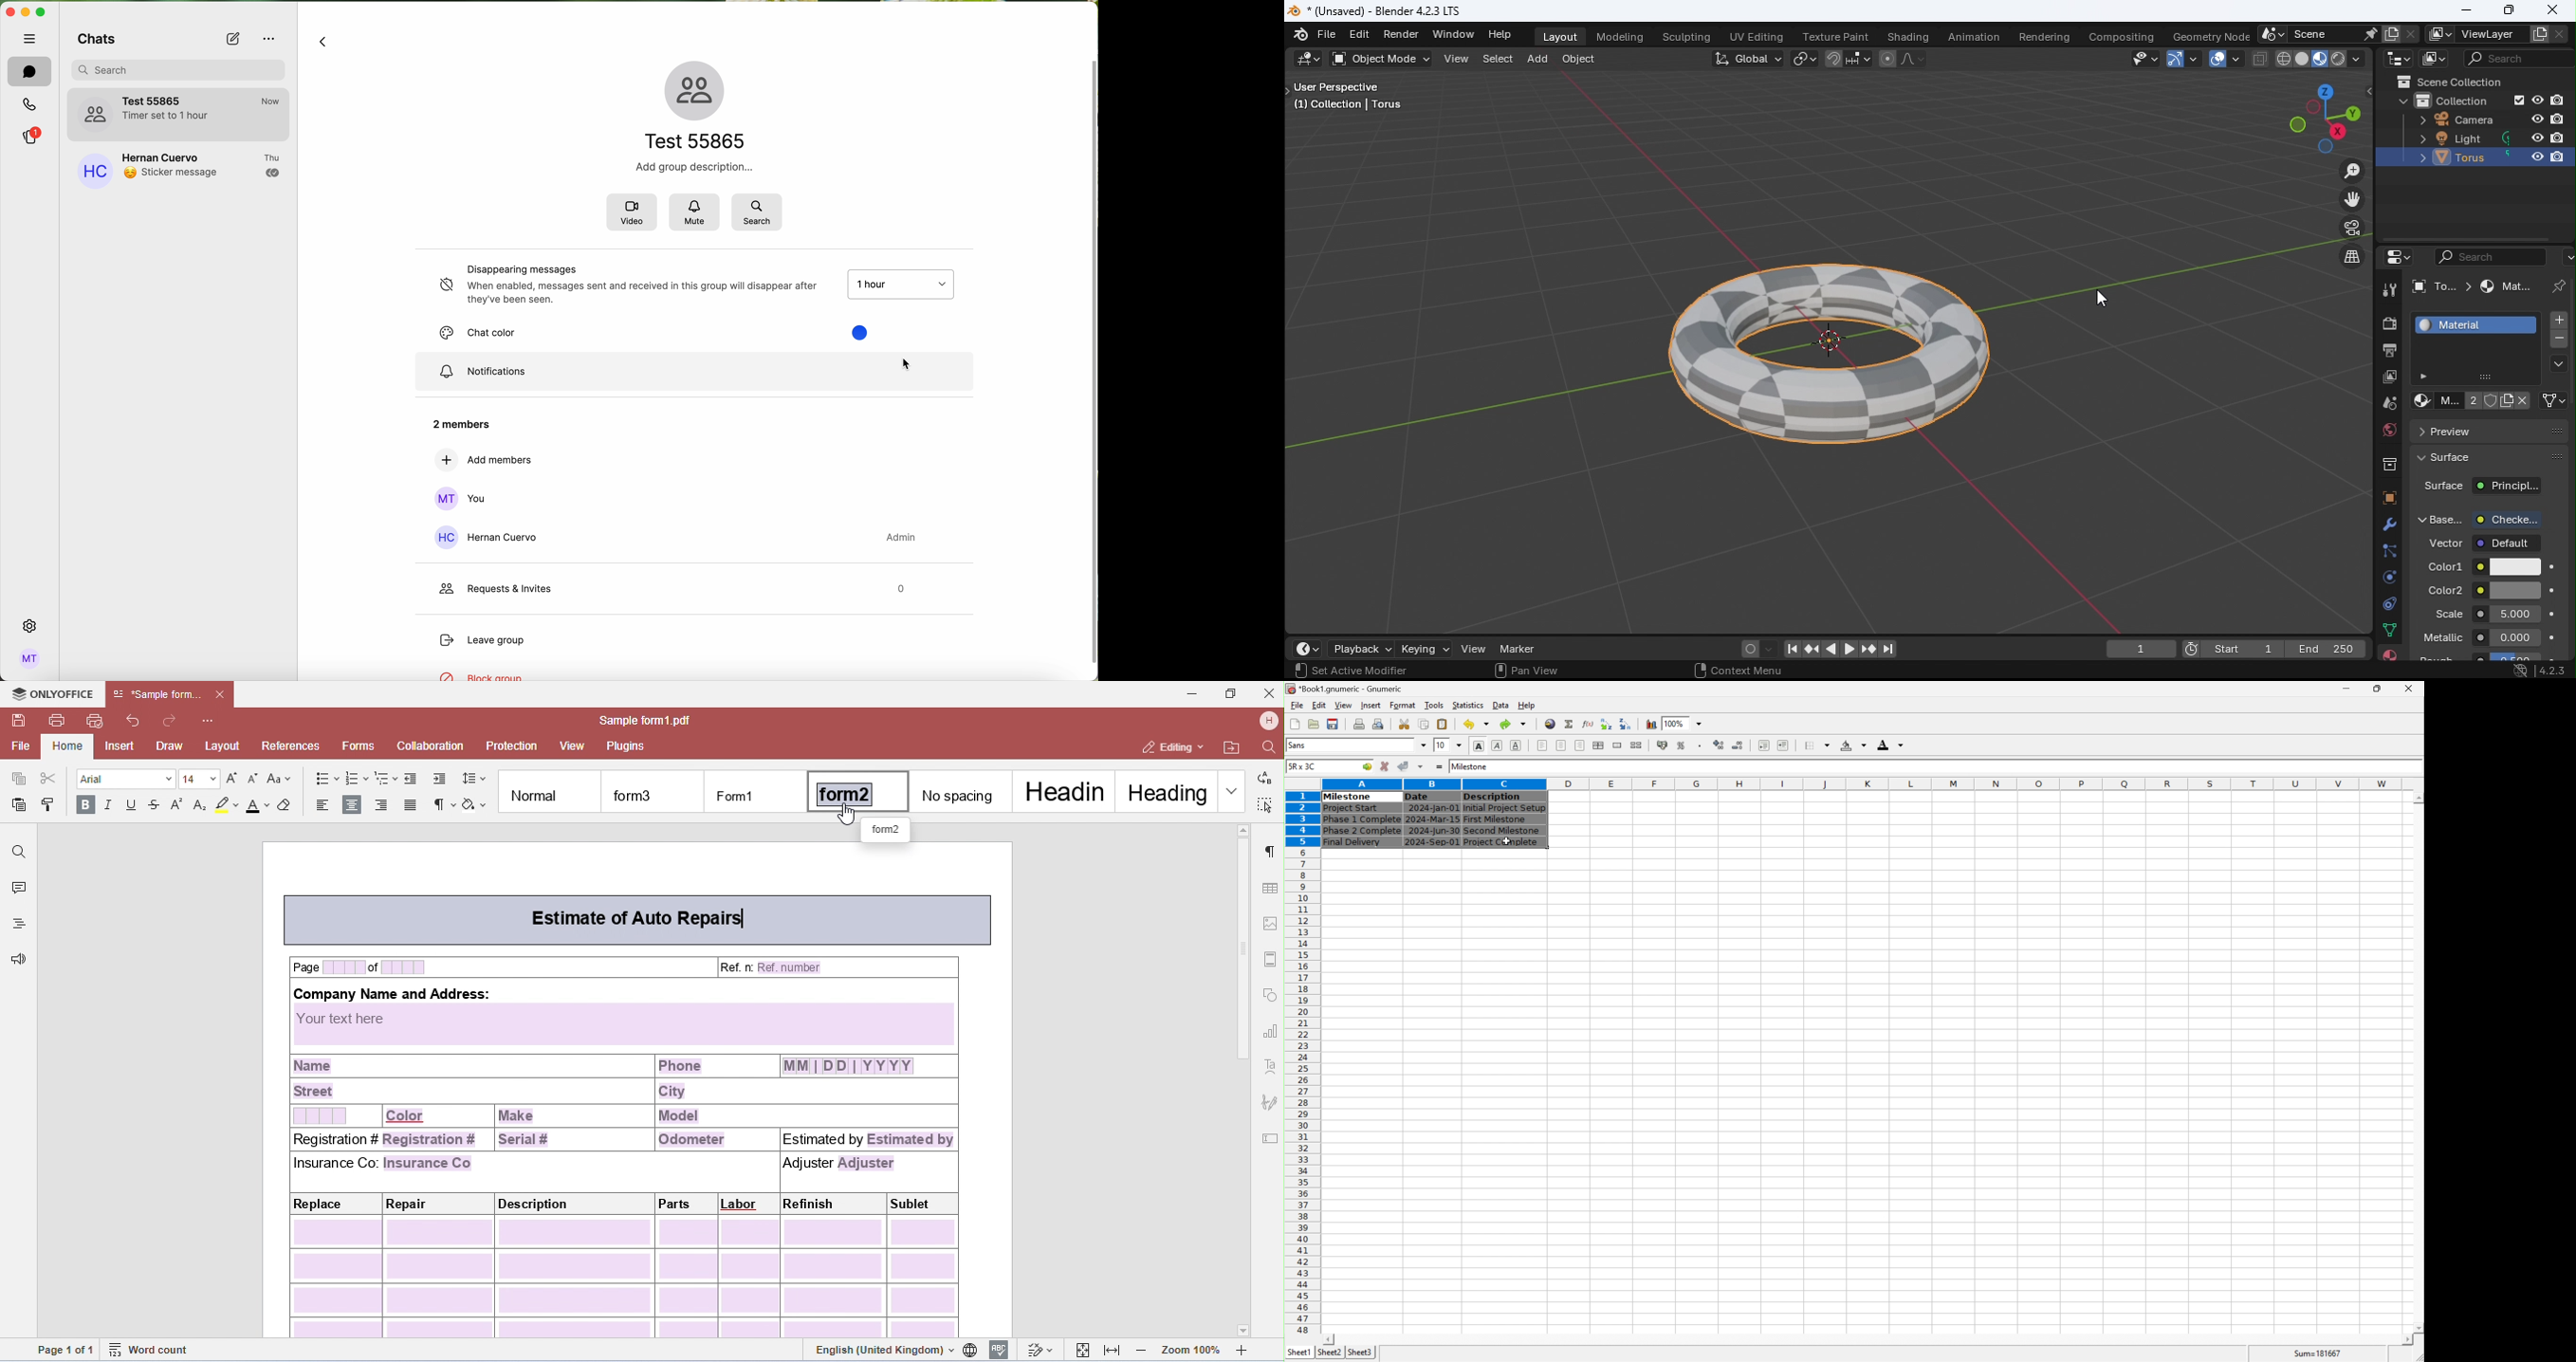  What do you see at coordinates (902, 284) in the screenshot?
I see `timer options` at bounding box center [902, 284].